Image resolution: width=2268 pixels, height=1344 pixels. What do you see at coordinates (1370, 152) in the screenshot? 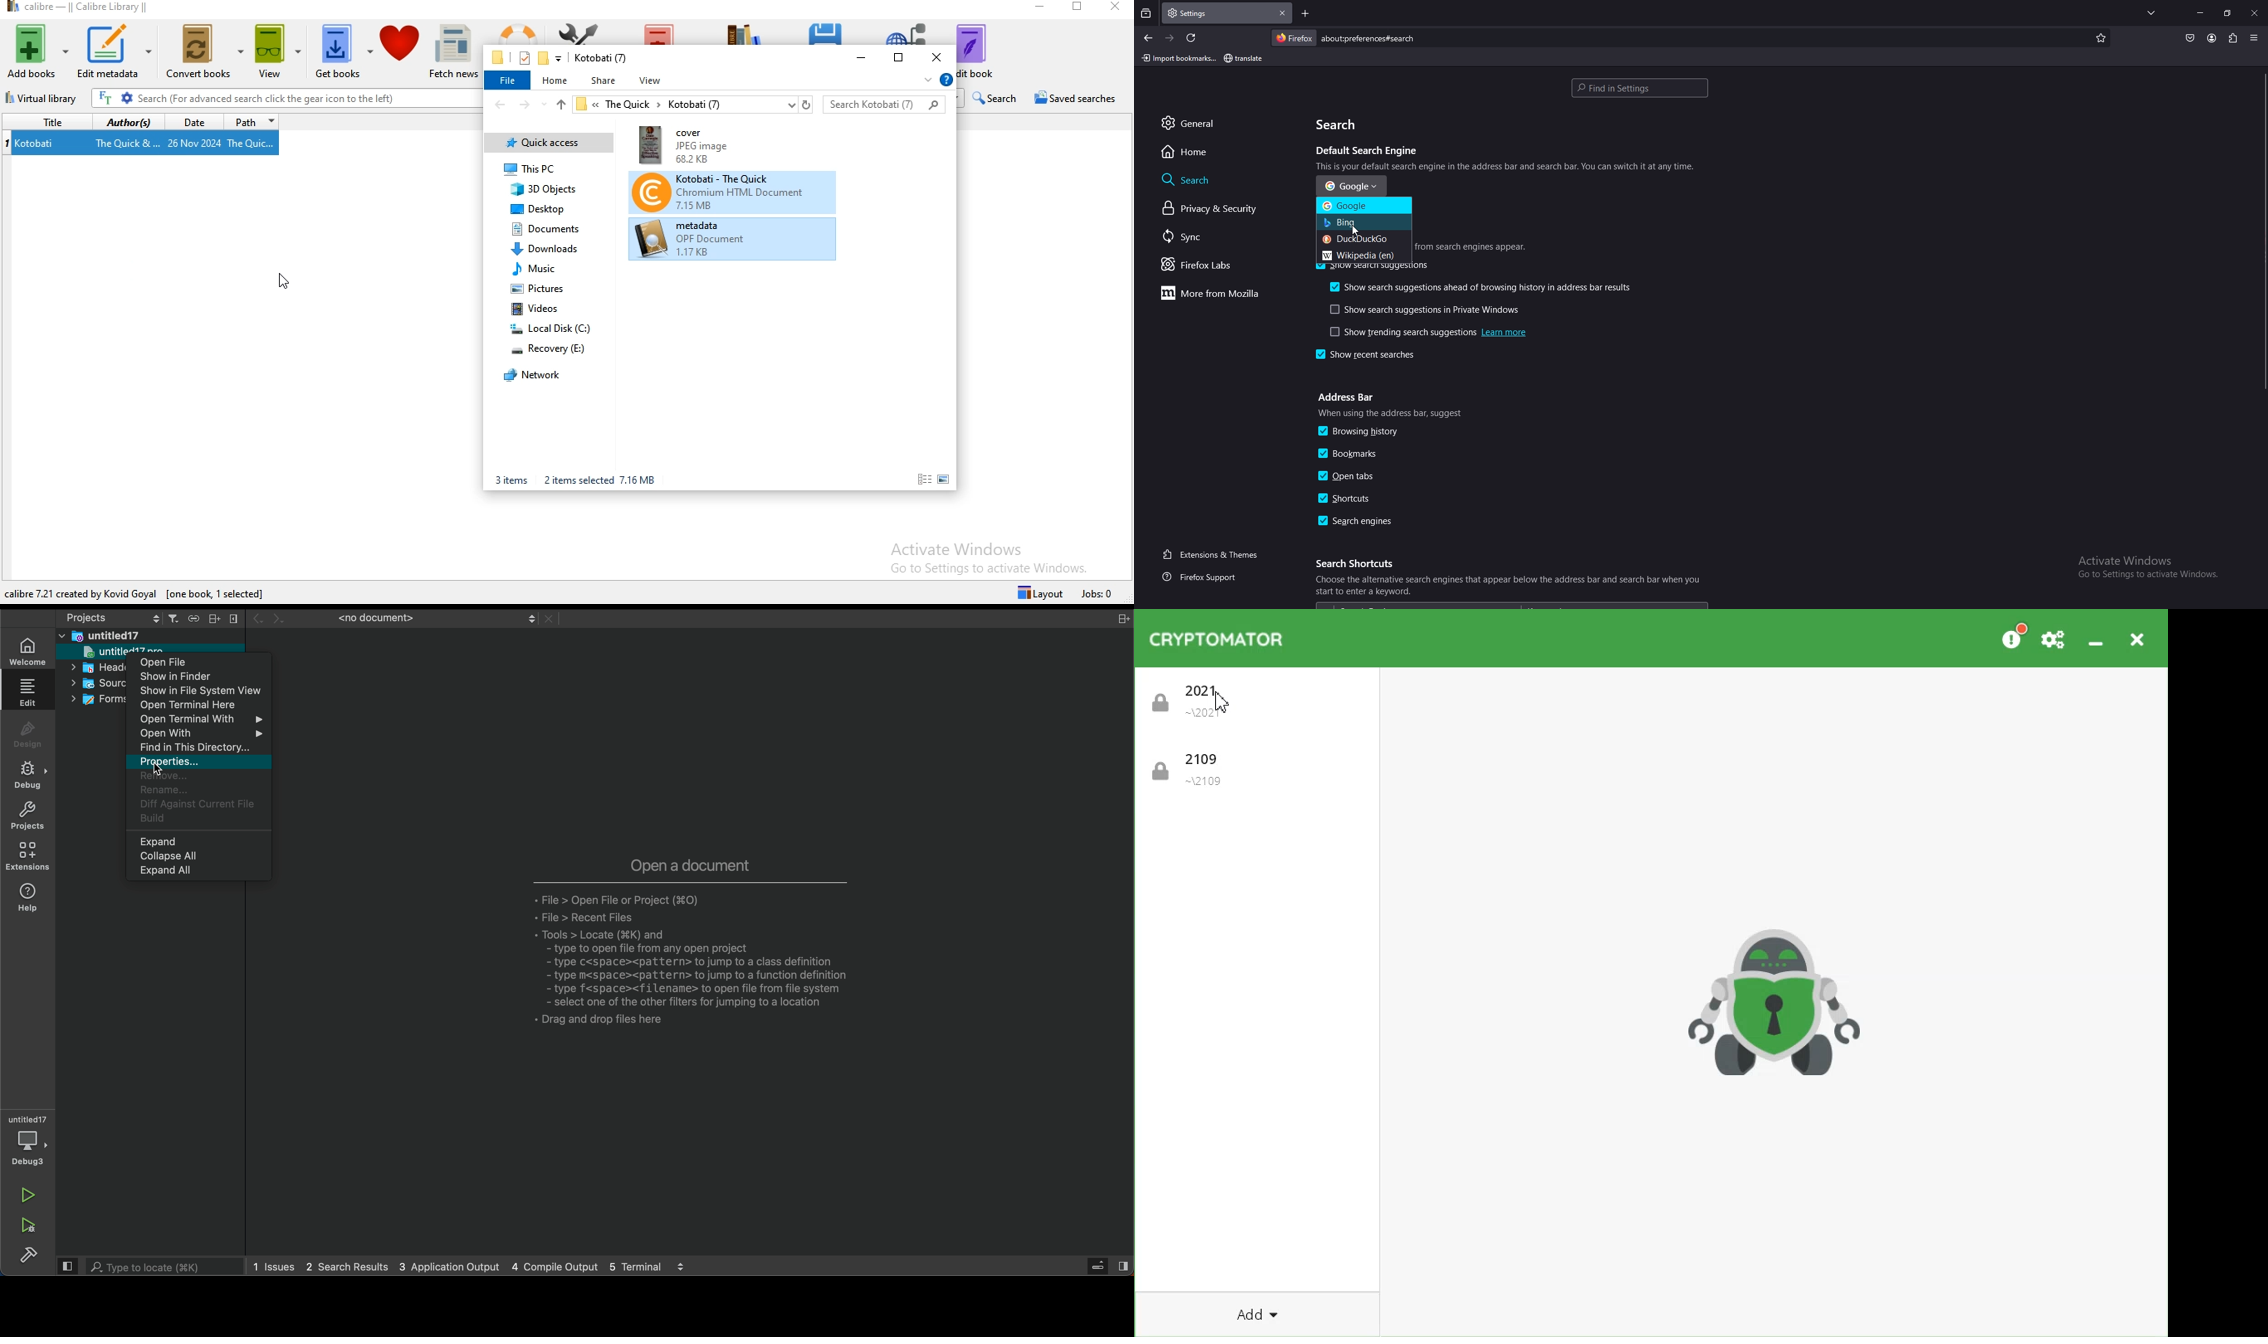
I see `default search engine` at bounding box center [1370, 152].